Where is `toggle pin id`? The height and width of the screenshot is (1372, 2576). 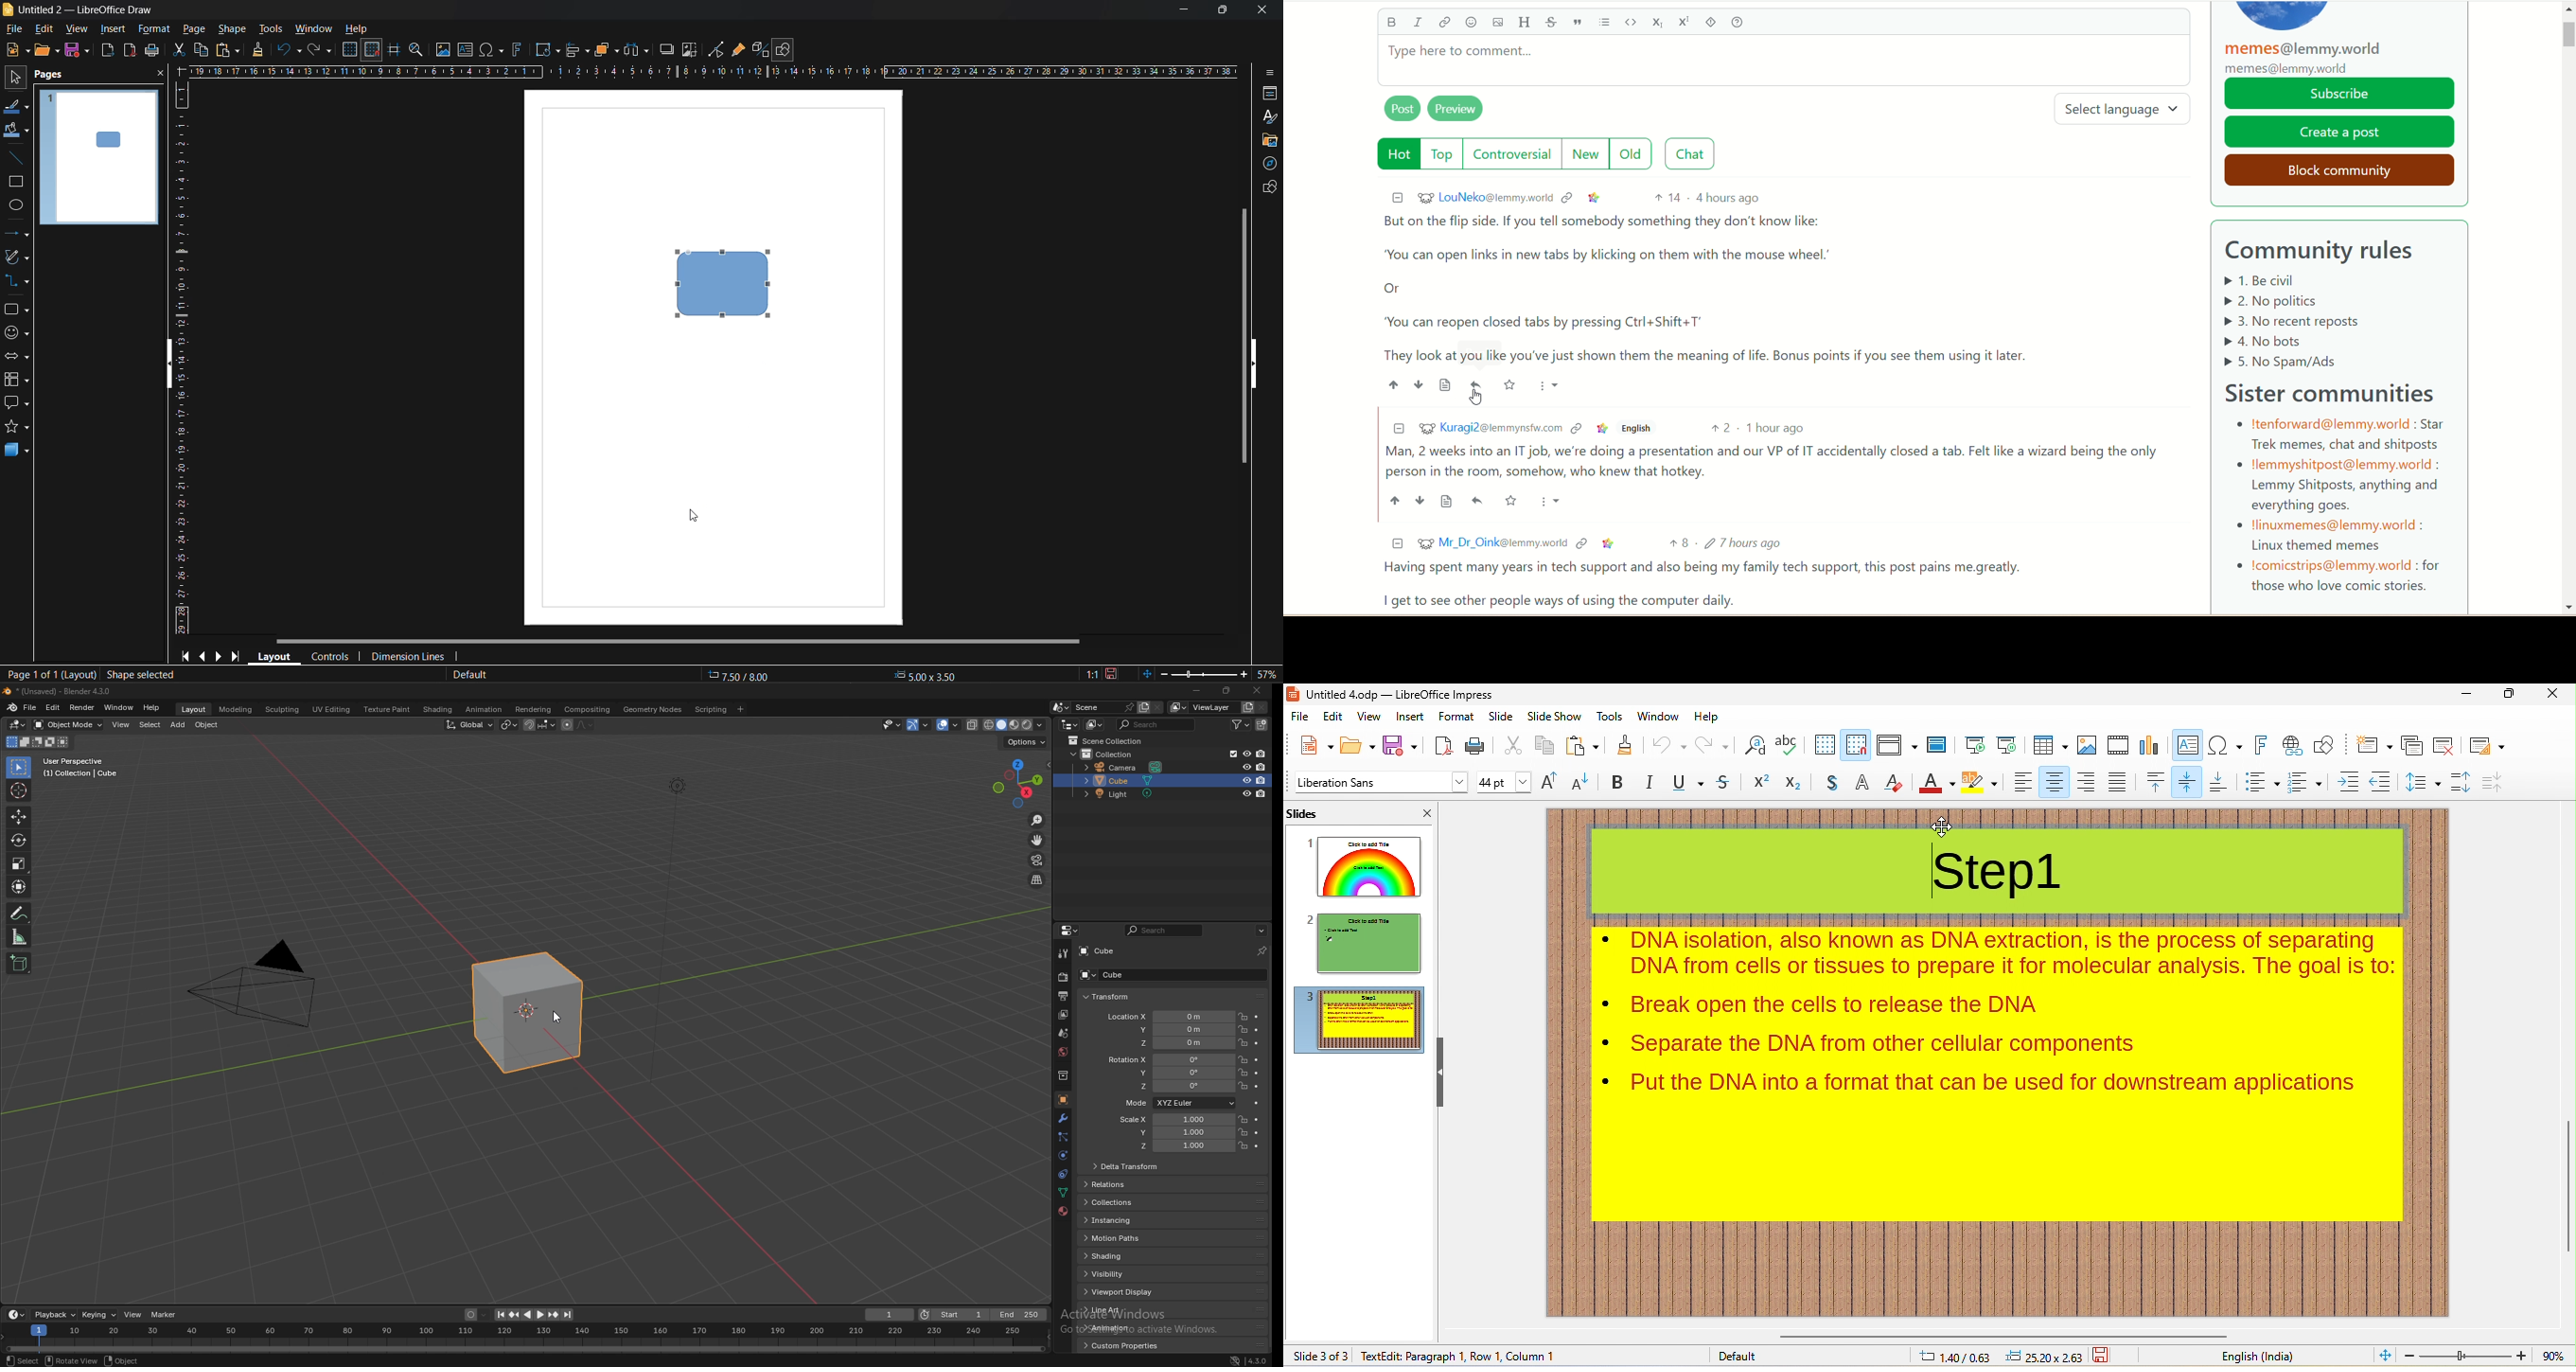
toggle pin id is located at coordinates (1262, 950).